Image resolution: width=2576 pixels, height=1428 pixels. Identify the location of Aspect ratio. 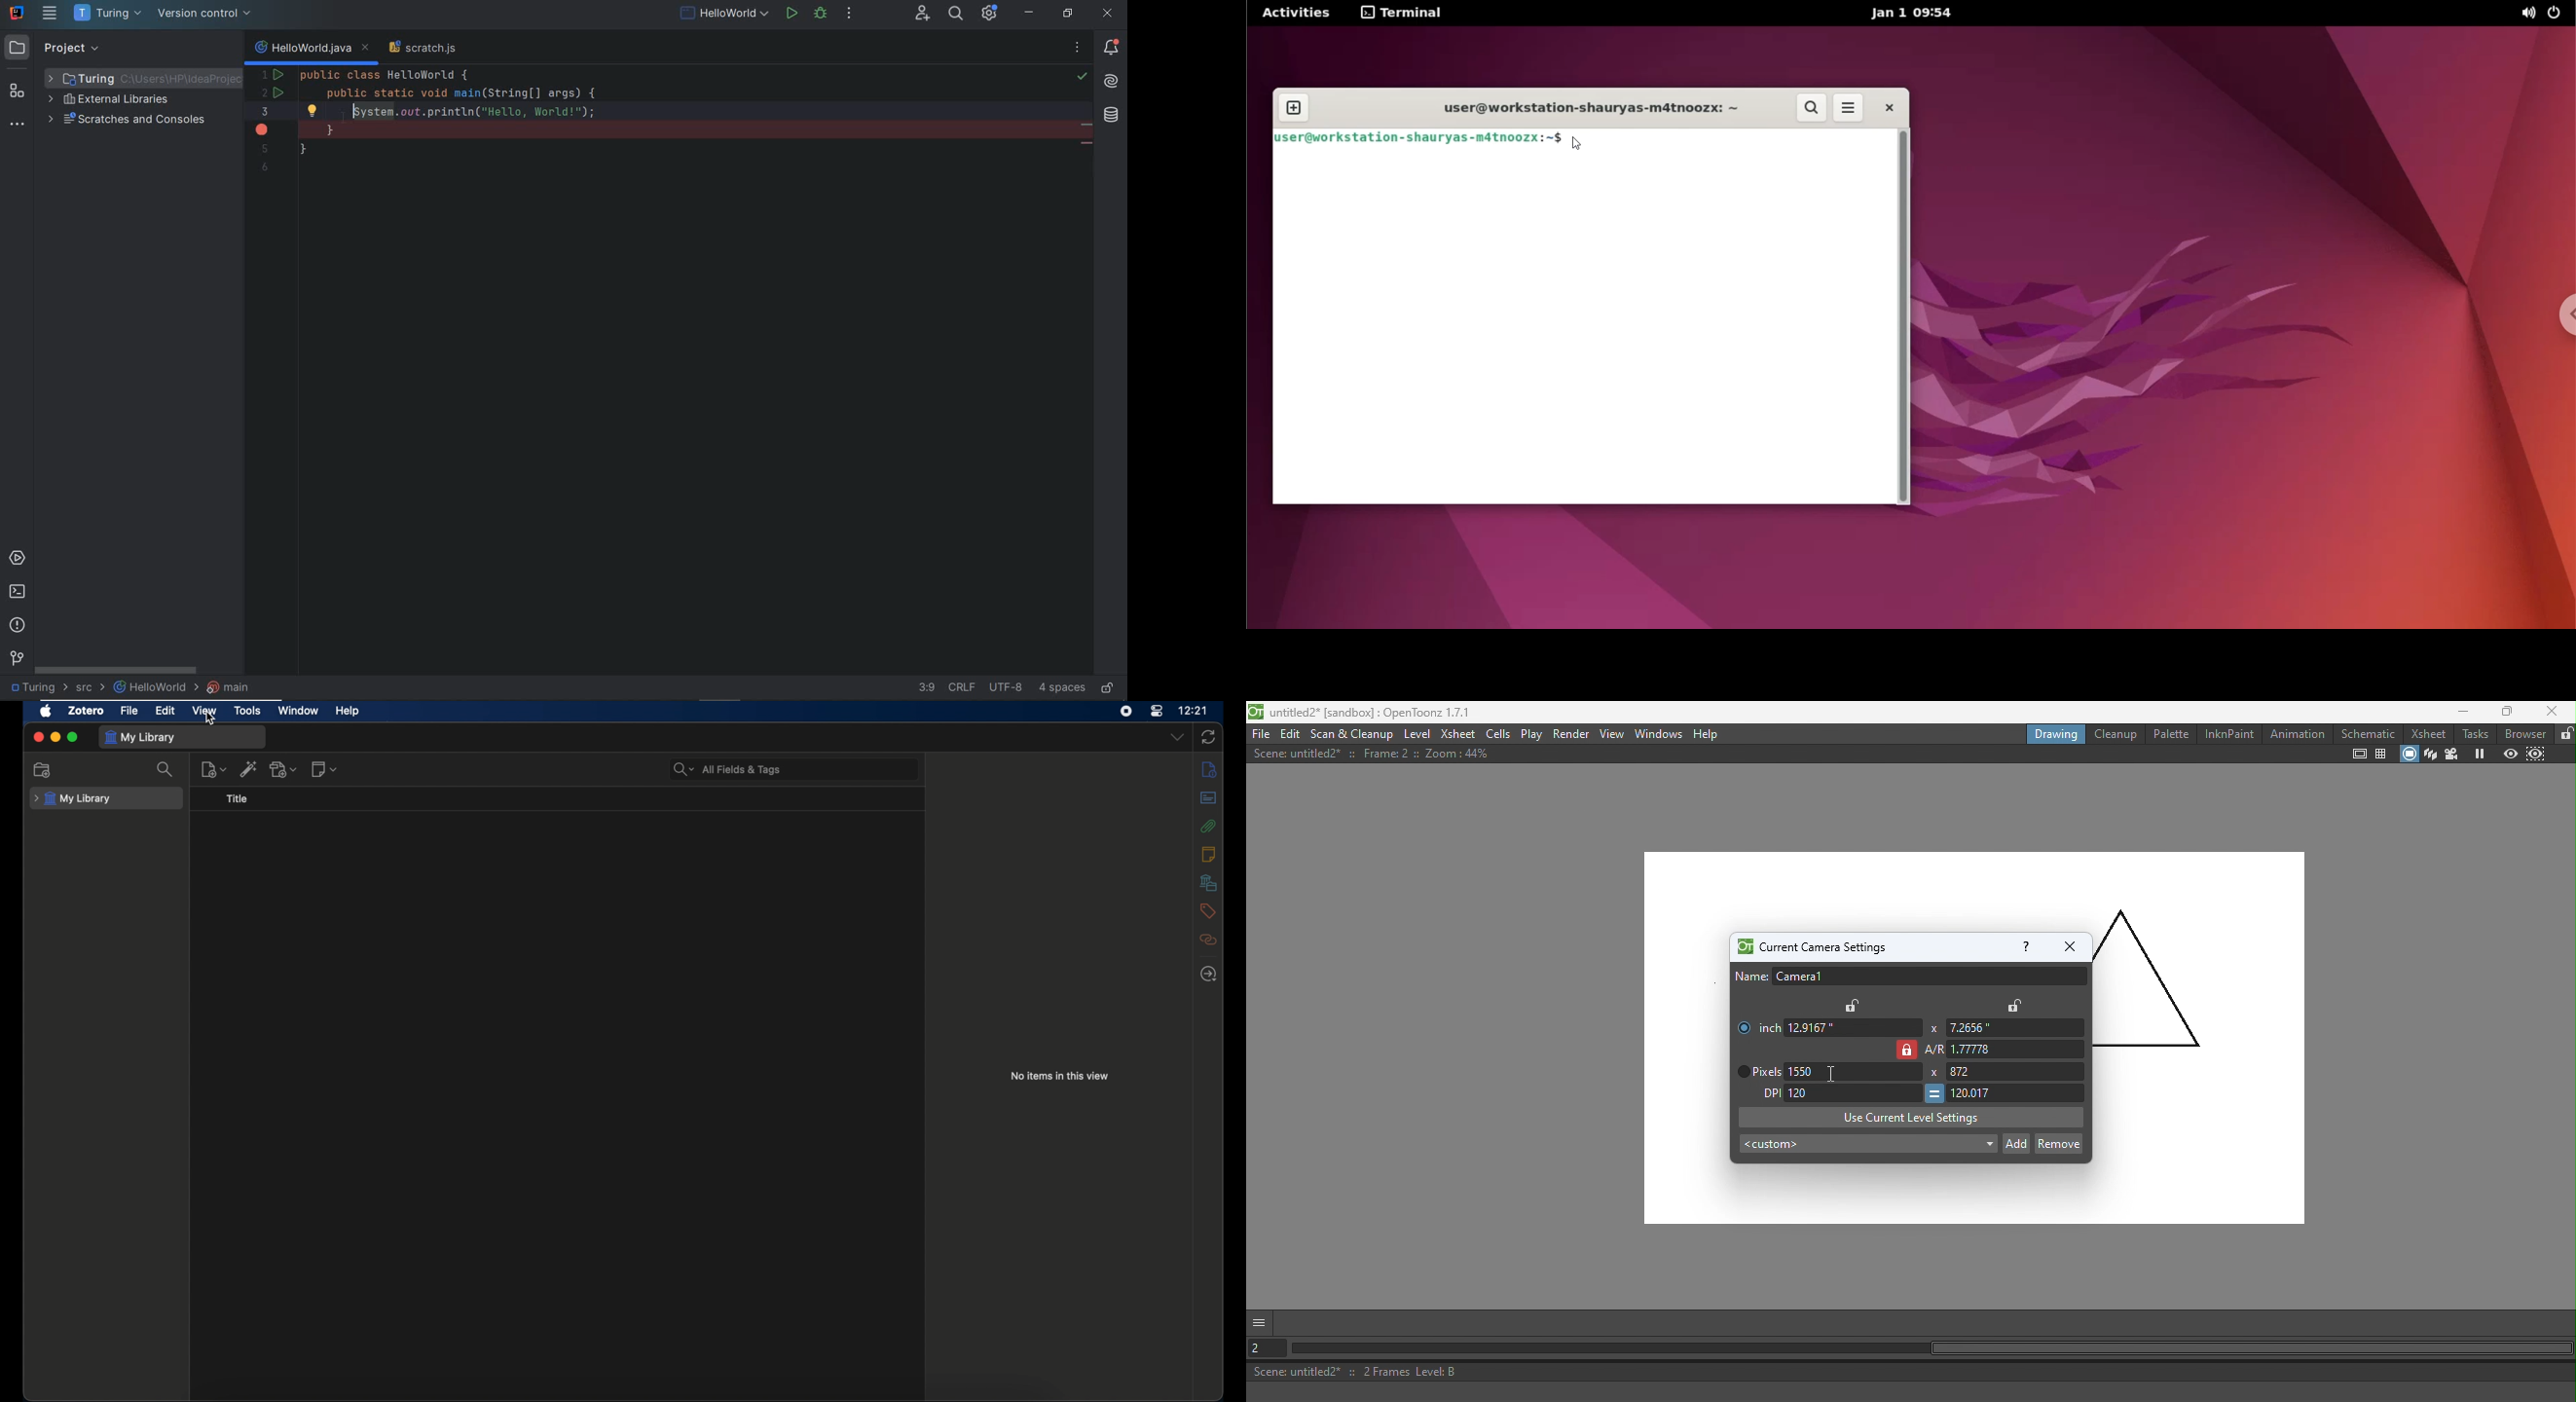
(2006, 1050).